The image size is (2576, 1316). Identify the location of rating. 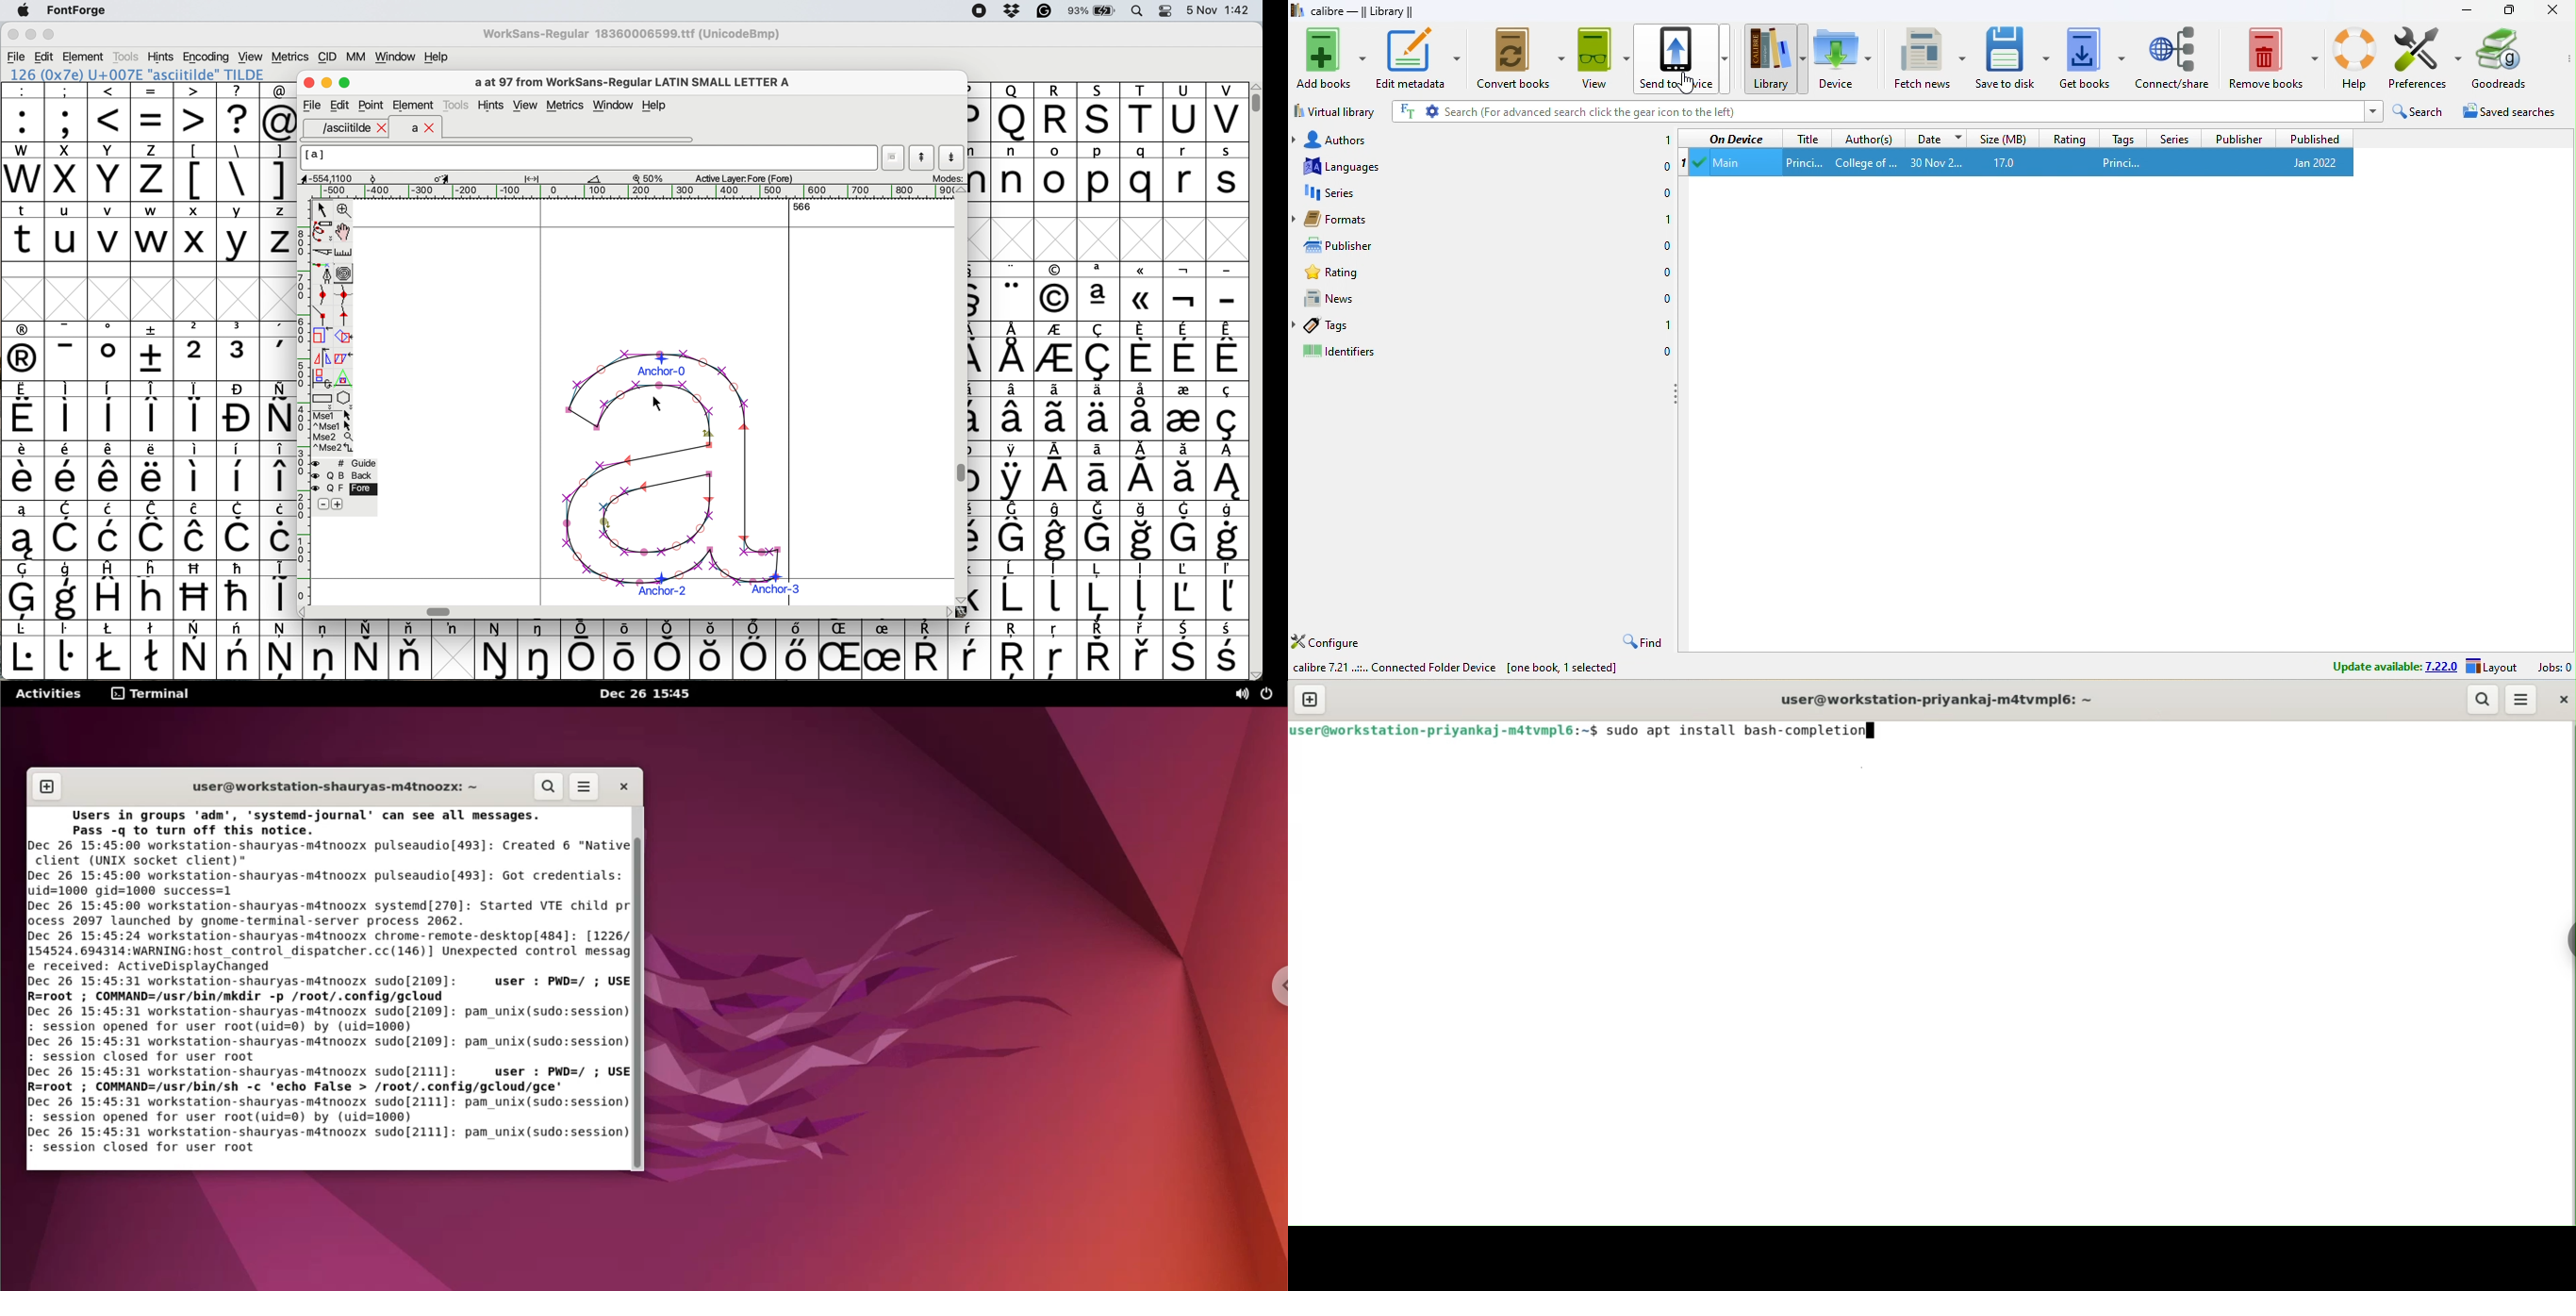
(2072, 138).